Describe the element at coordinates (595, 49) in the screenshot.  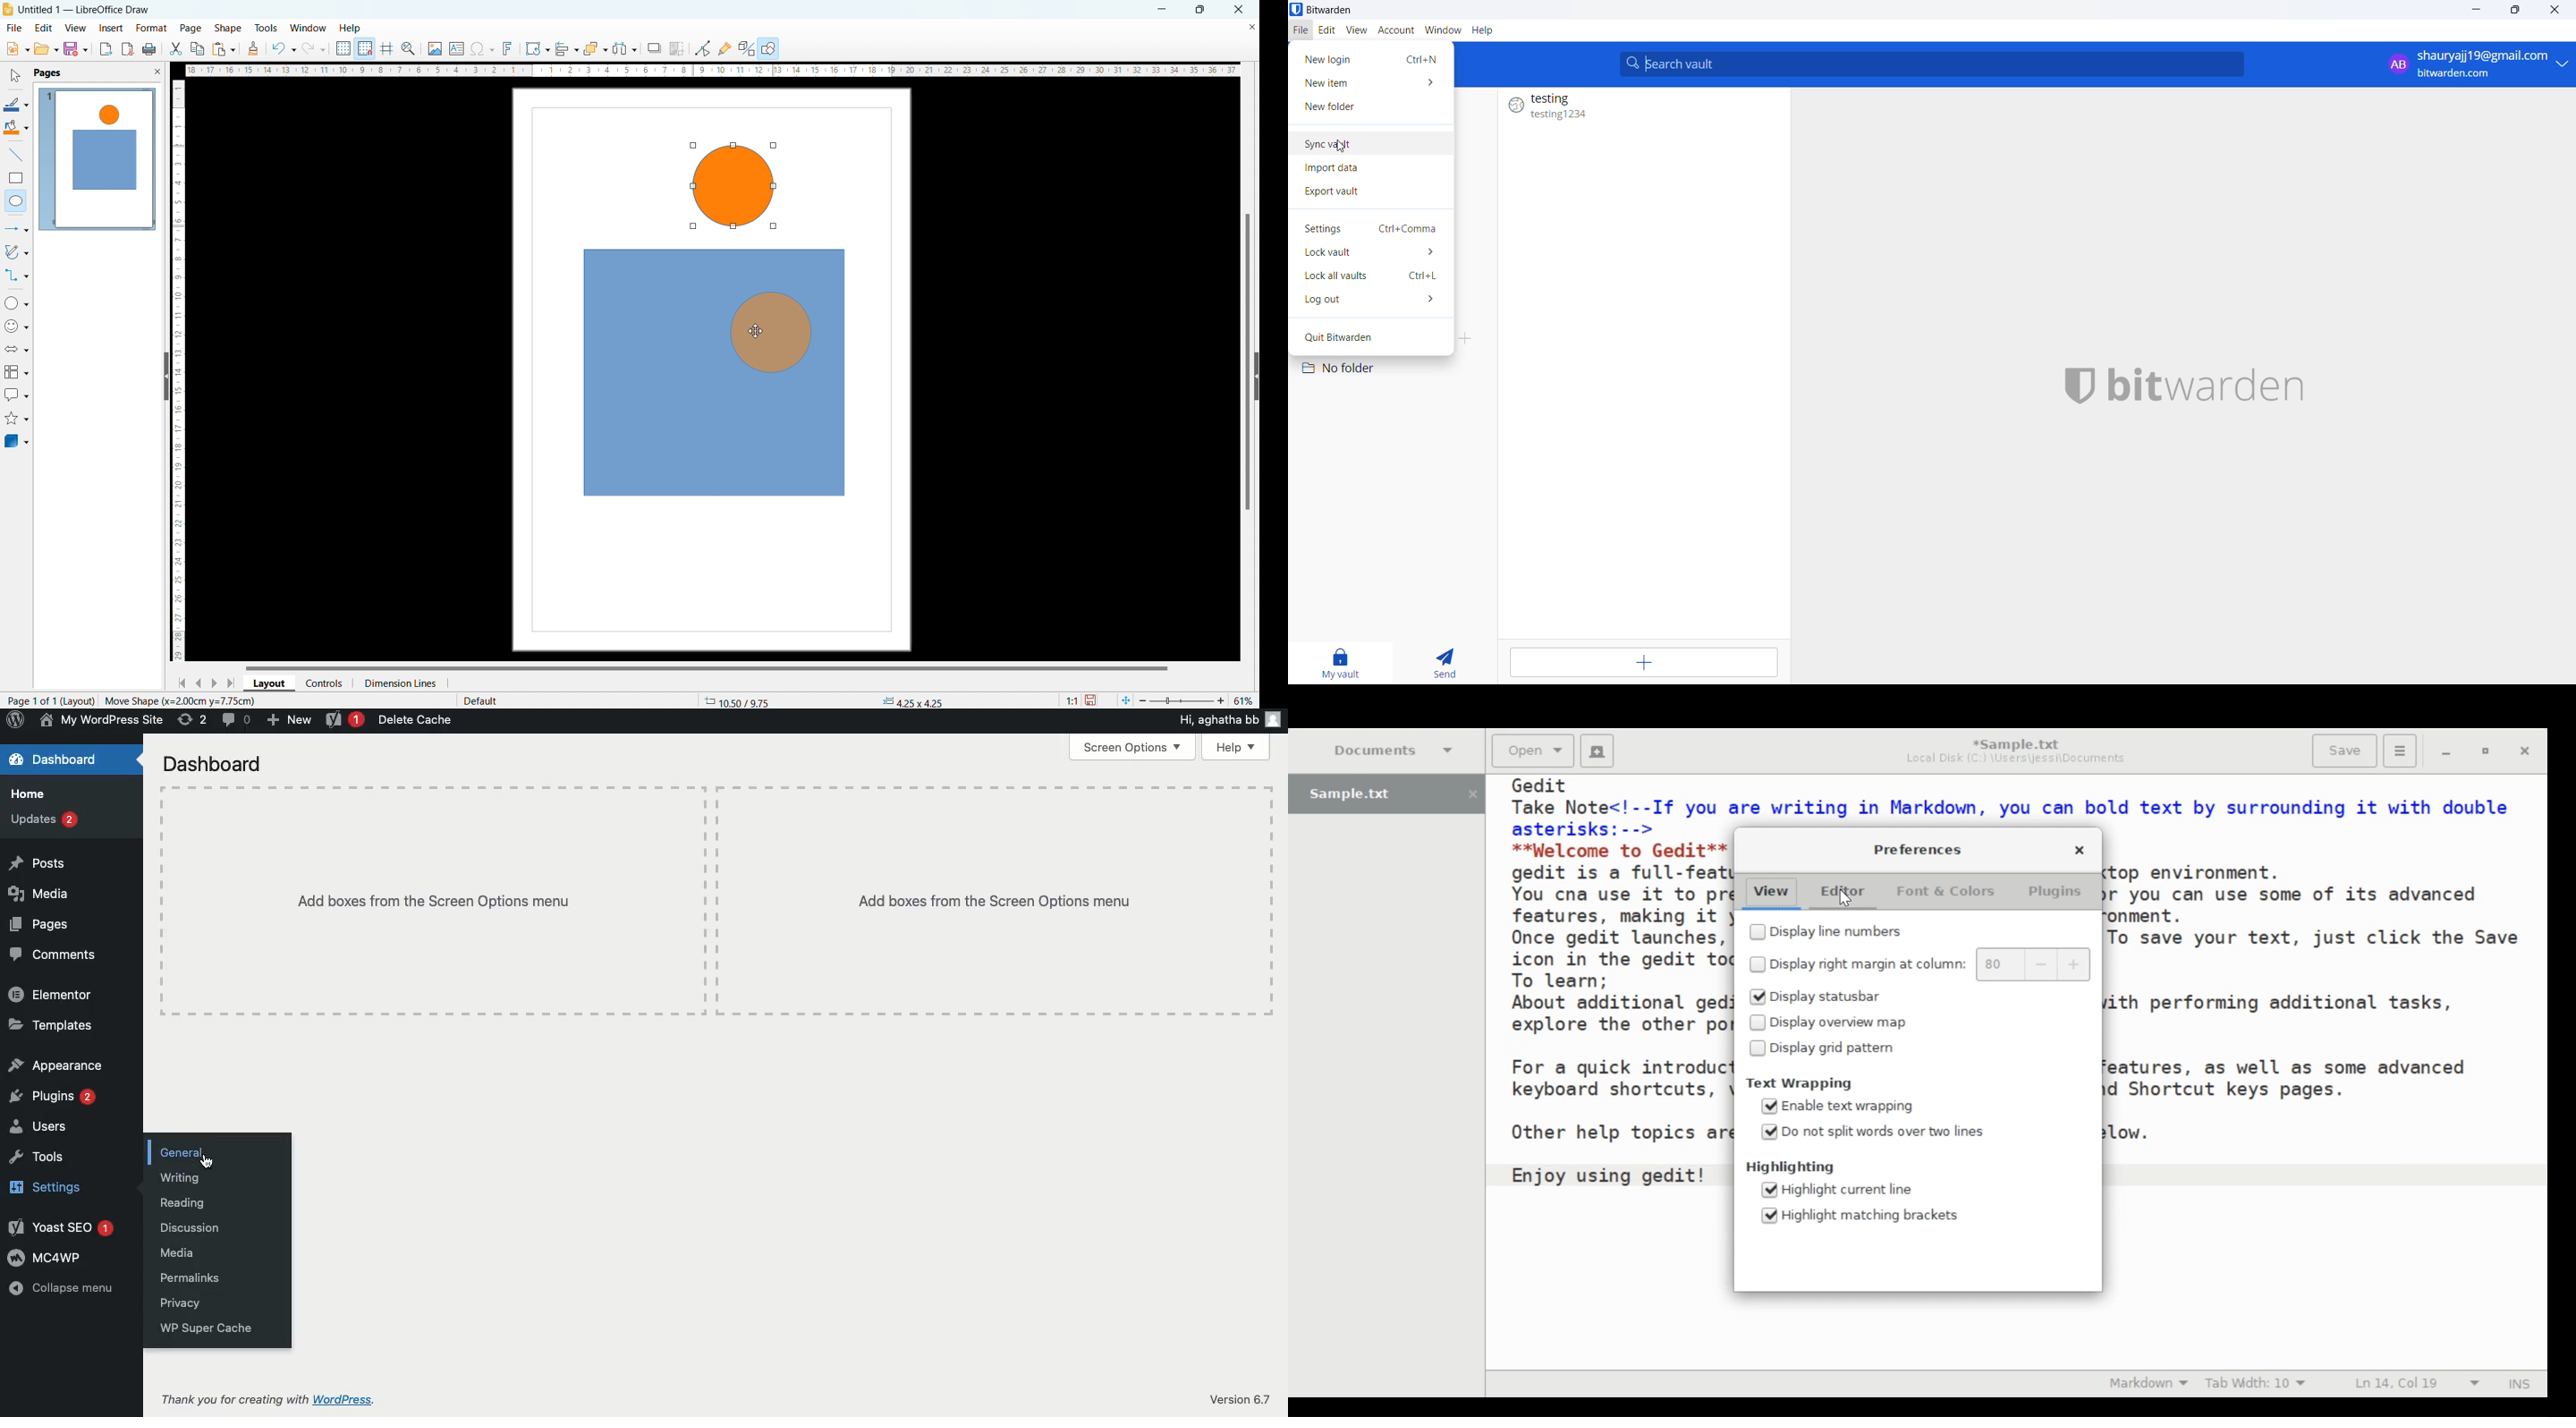
I see `arrange` at that location.